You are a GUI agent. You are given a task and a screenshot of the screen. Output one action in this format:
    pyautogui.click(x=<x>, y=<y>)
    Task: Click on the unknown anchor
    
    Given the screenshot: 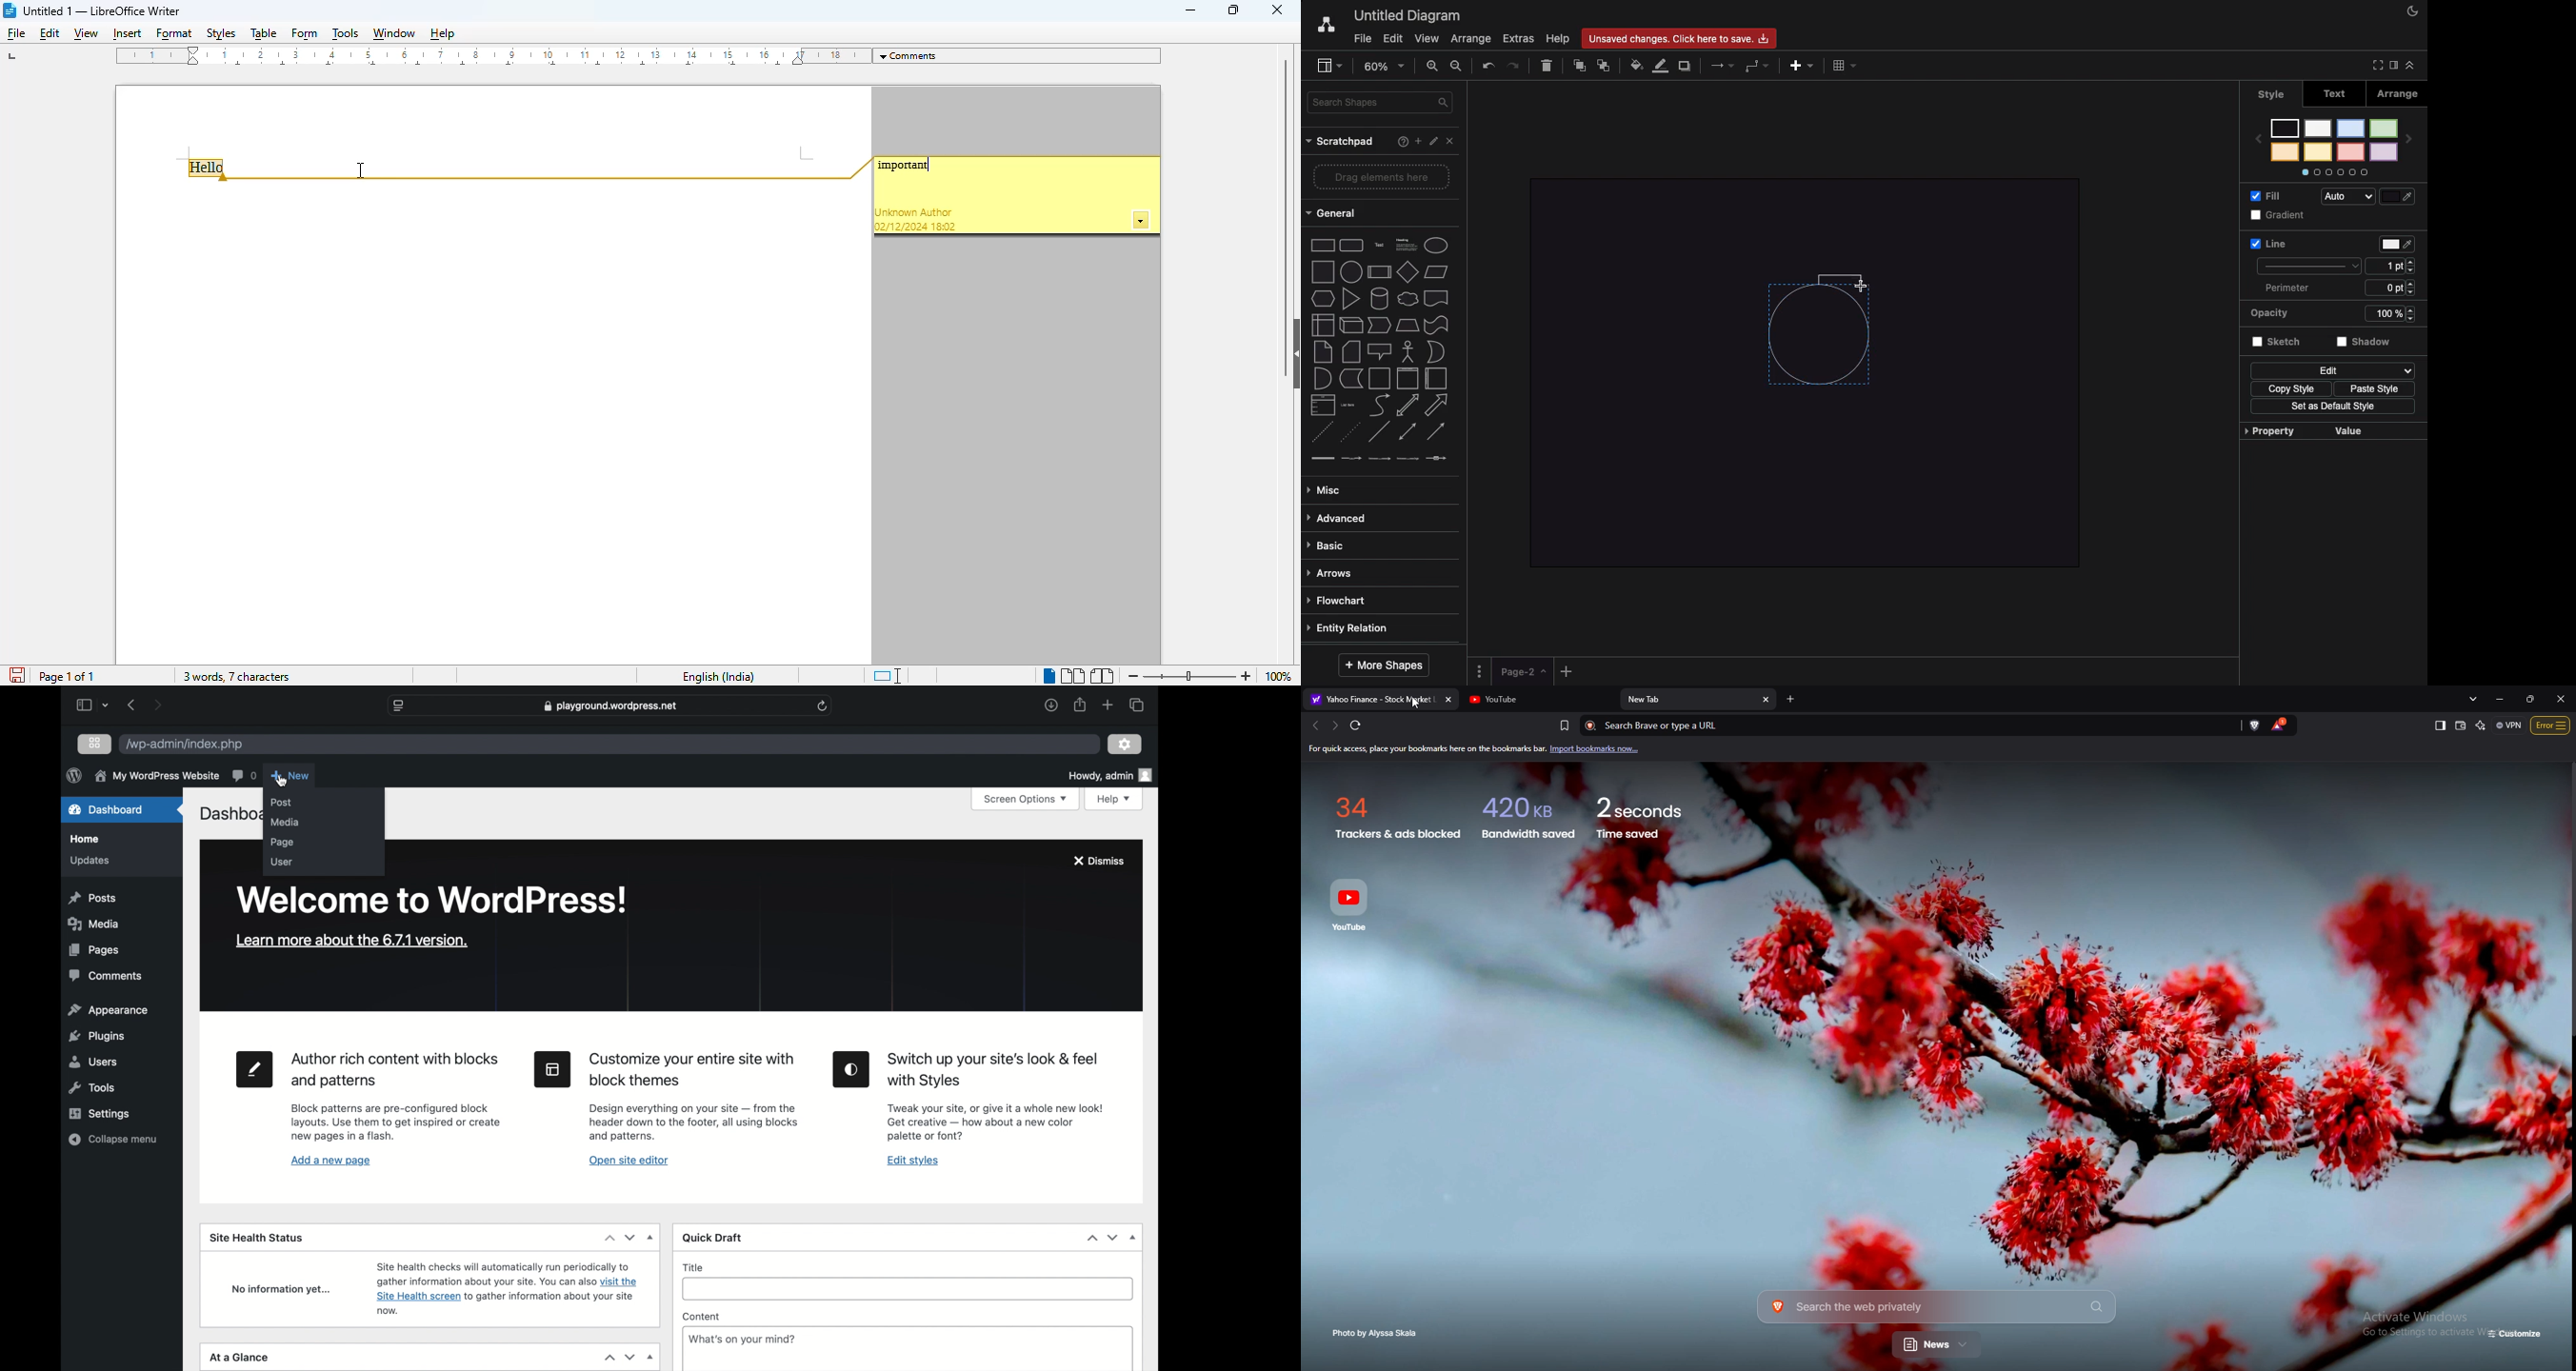 What is the action you would take?
    pyautogui.click(x=914, y=212)
    